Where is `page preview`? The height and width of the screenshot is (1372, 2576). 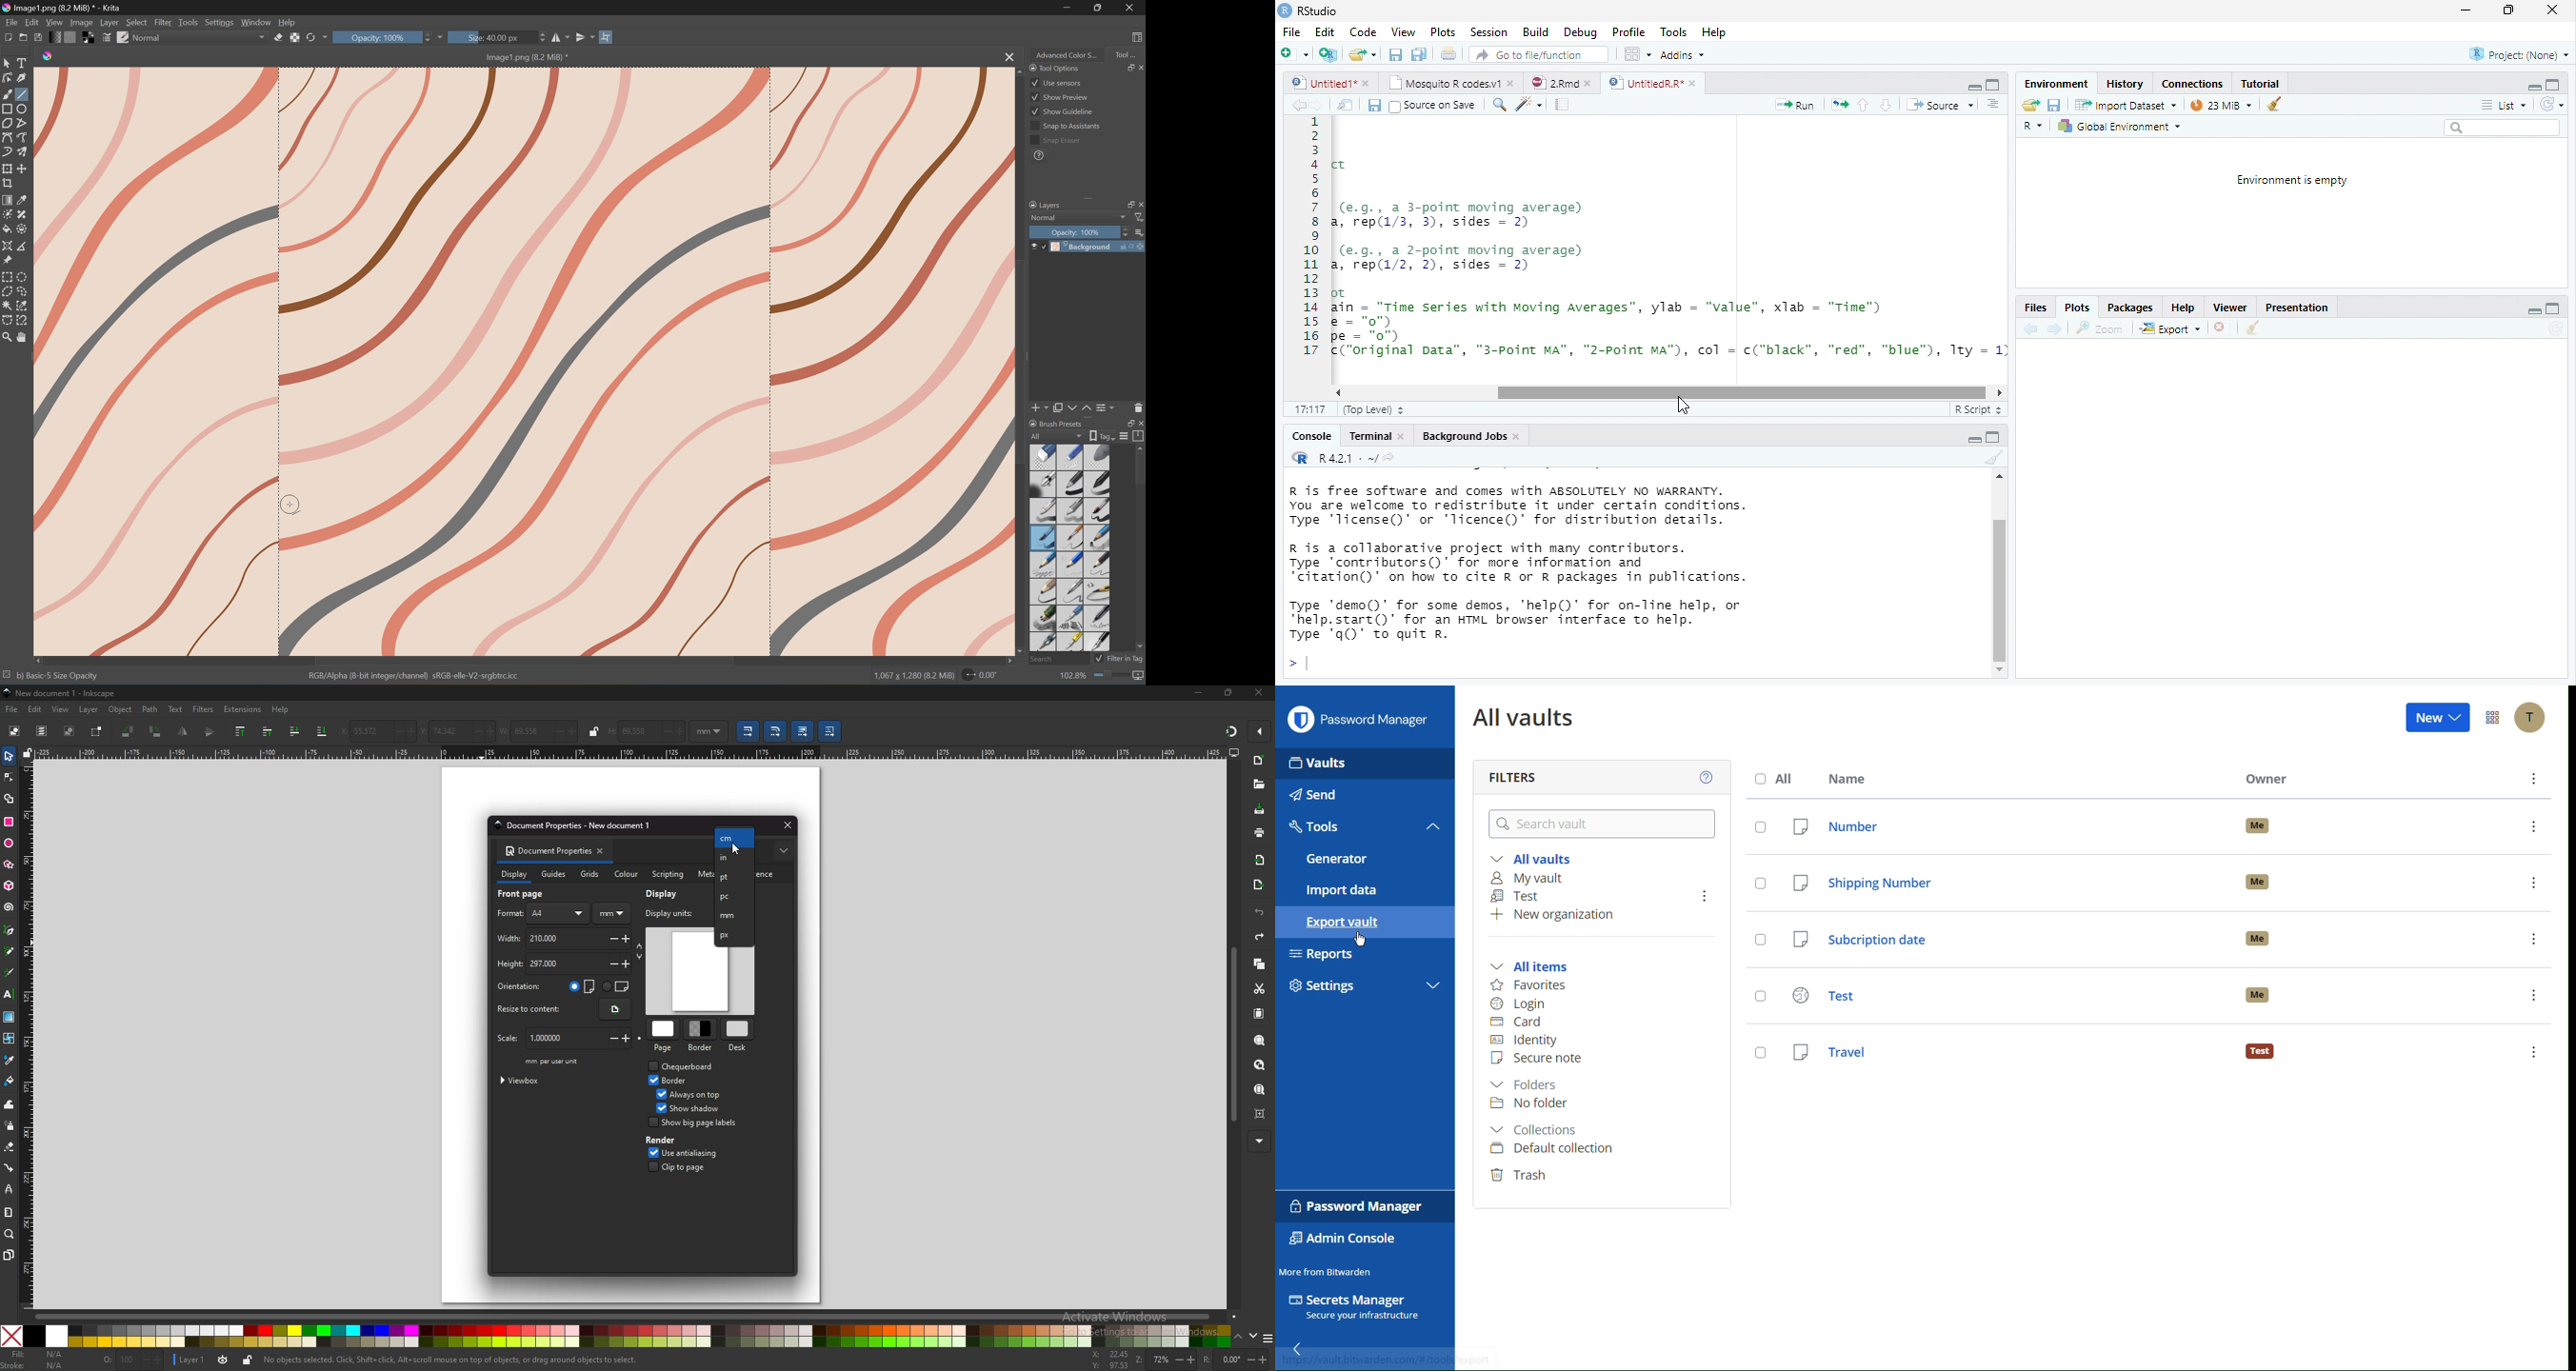 page preview is located at coordinates (700, 980).